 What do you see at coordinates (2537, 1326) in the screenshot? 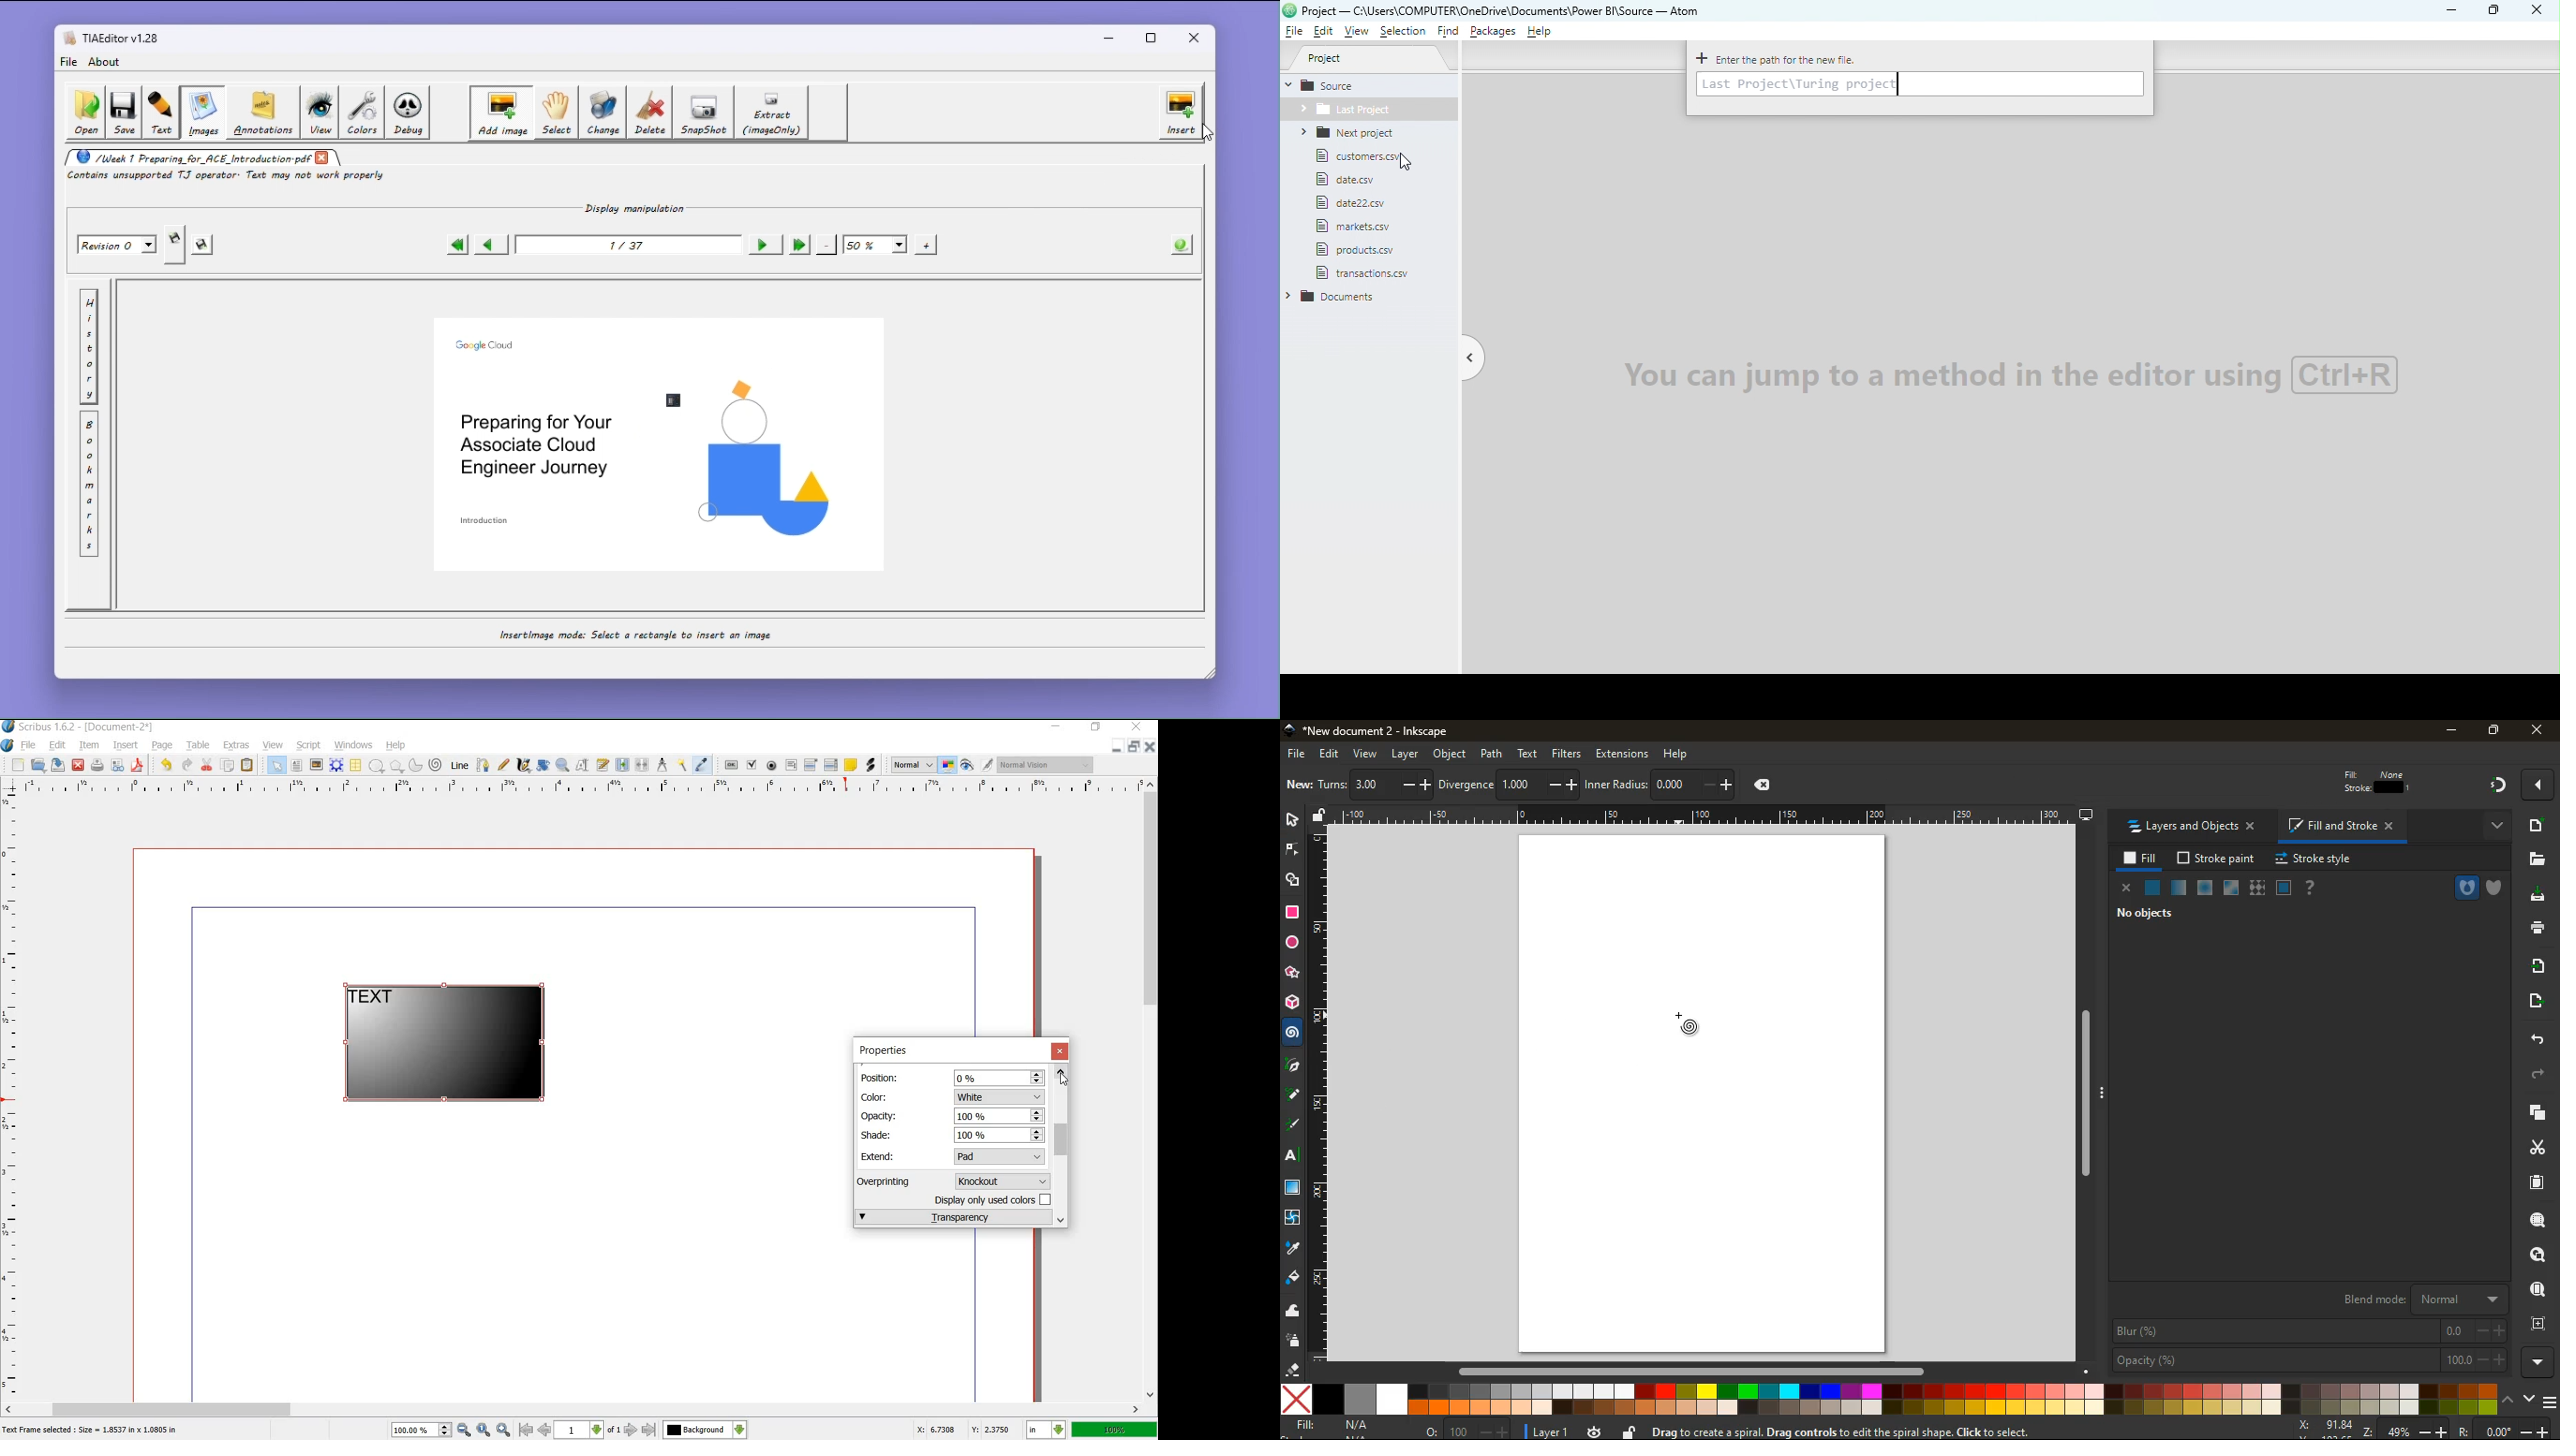
I see `frame` at bounding box center [2537, 1326].